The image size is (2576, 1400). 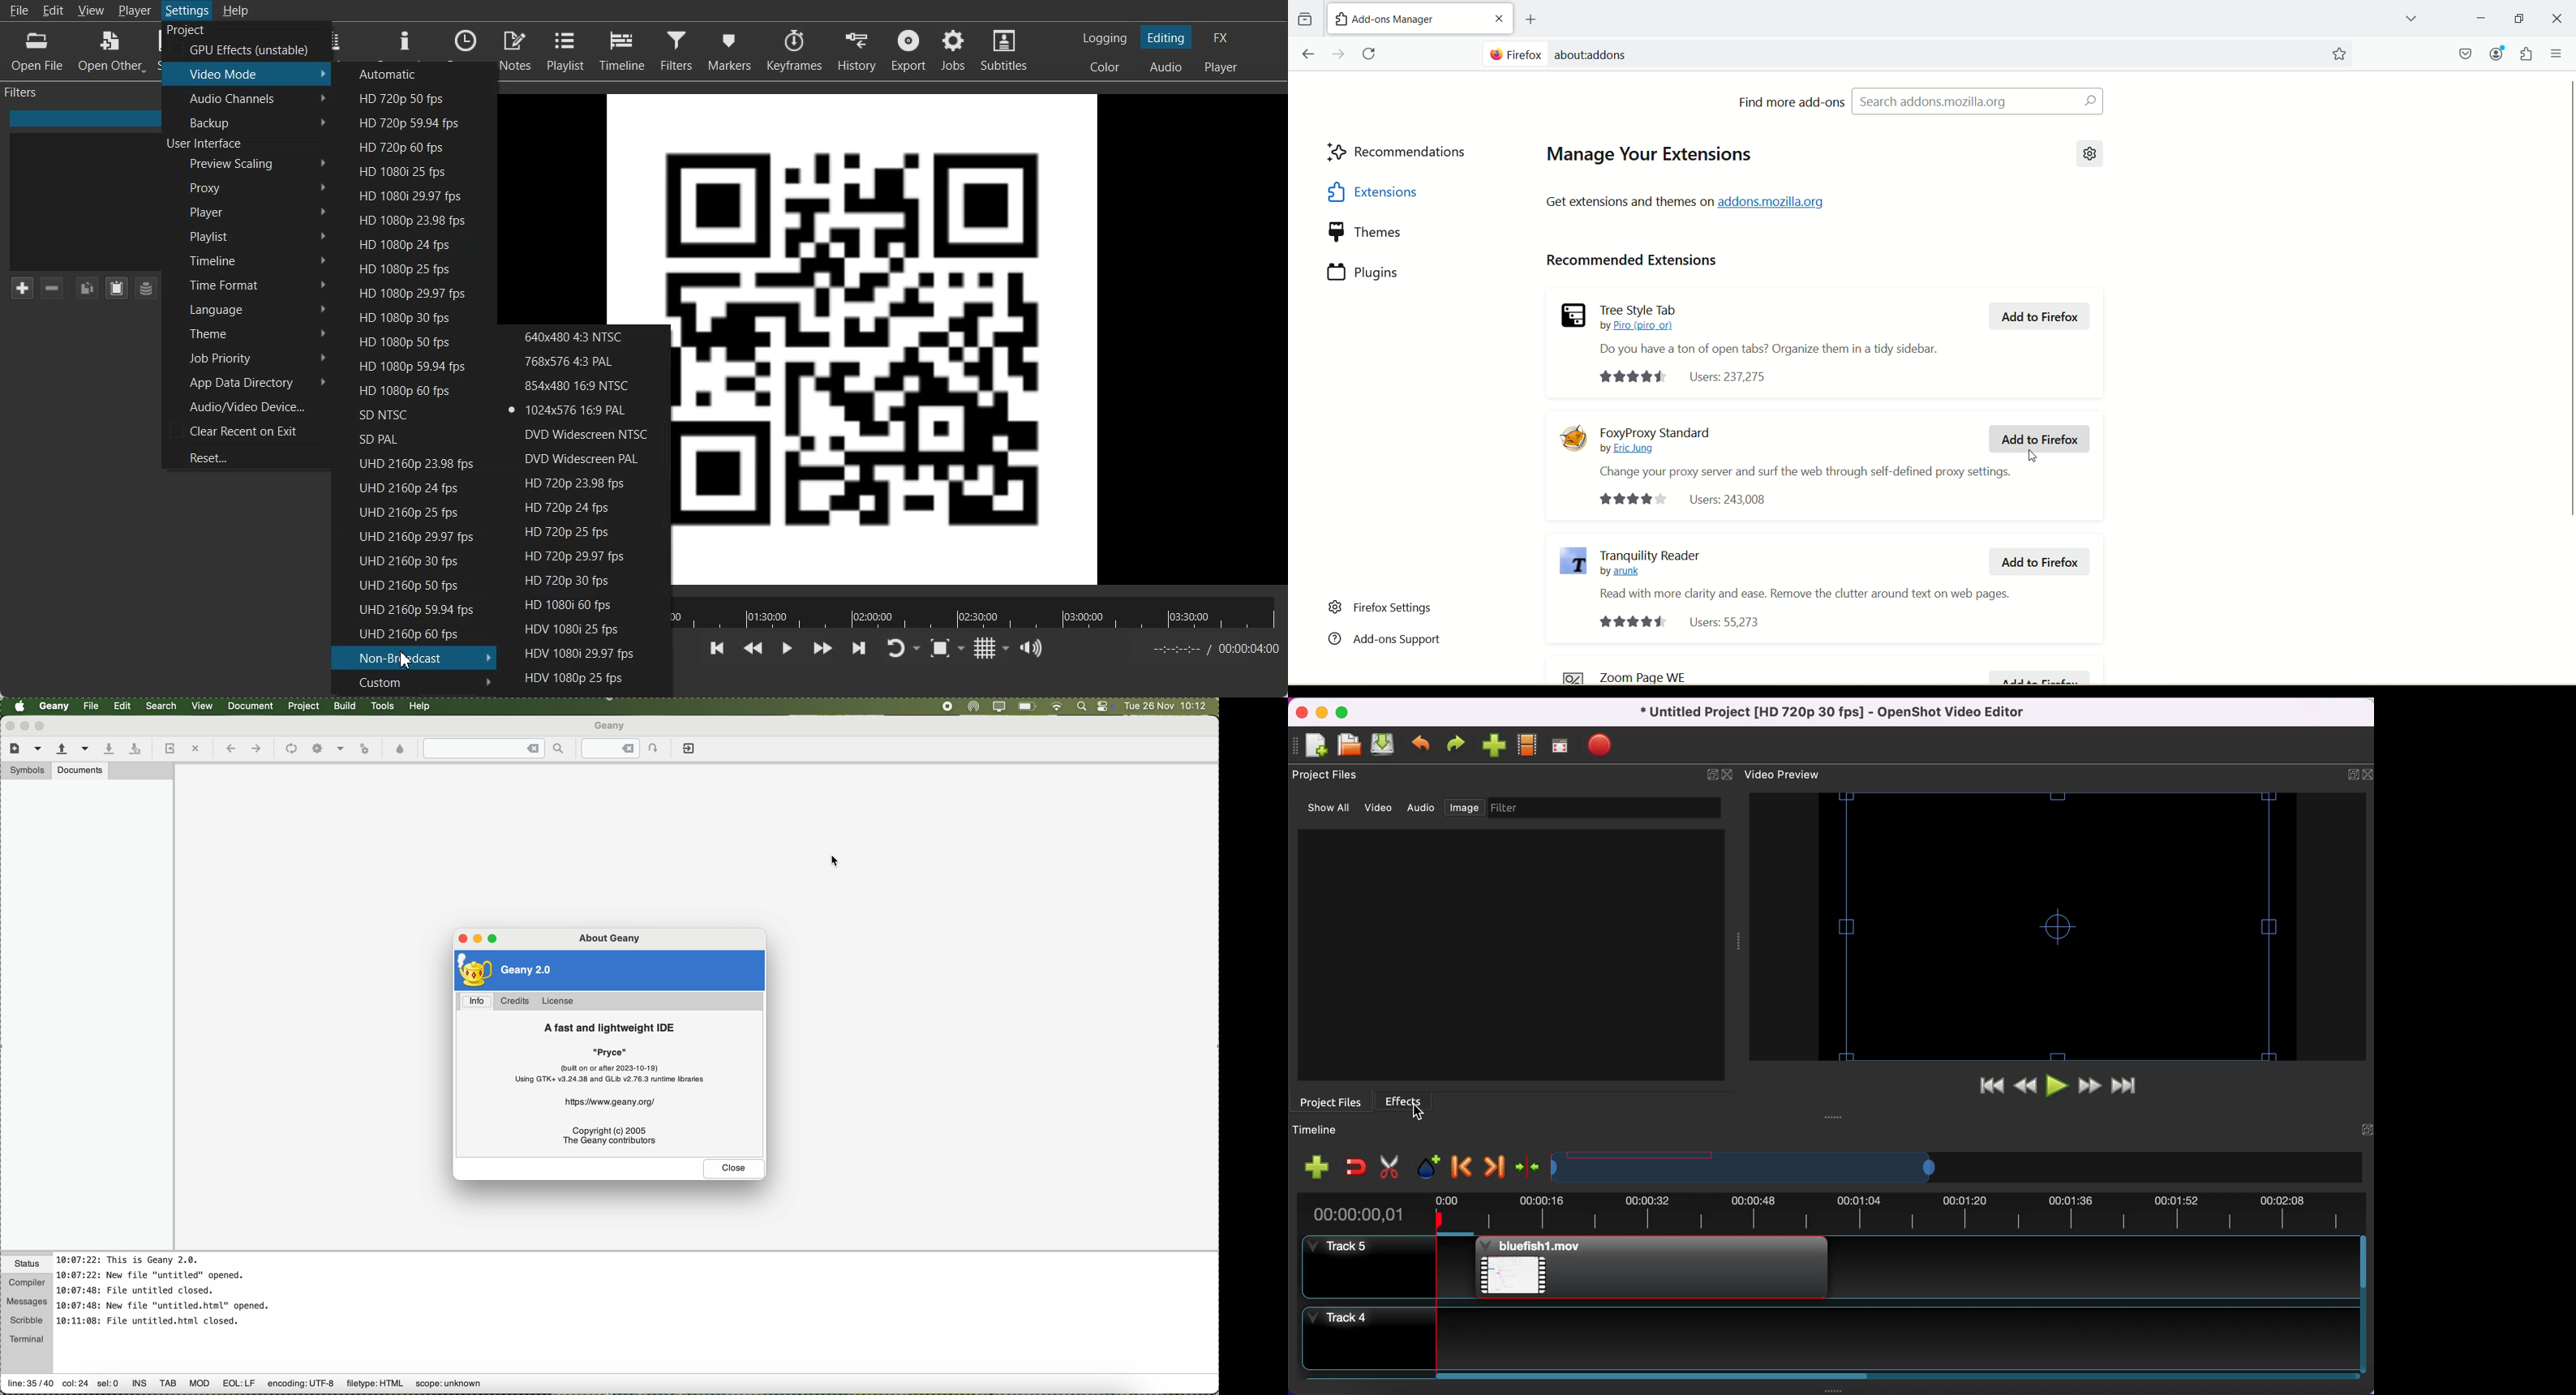 What do you see at coordinates (584, 582) in the screenshot?
I see `HD 720p 30 fps` at bounding box center [584, 582].